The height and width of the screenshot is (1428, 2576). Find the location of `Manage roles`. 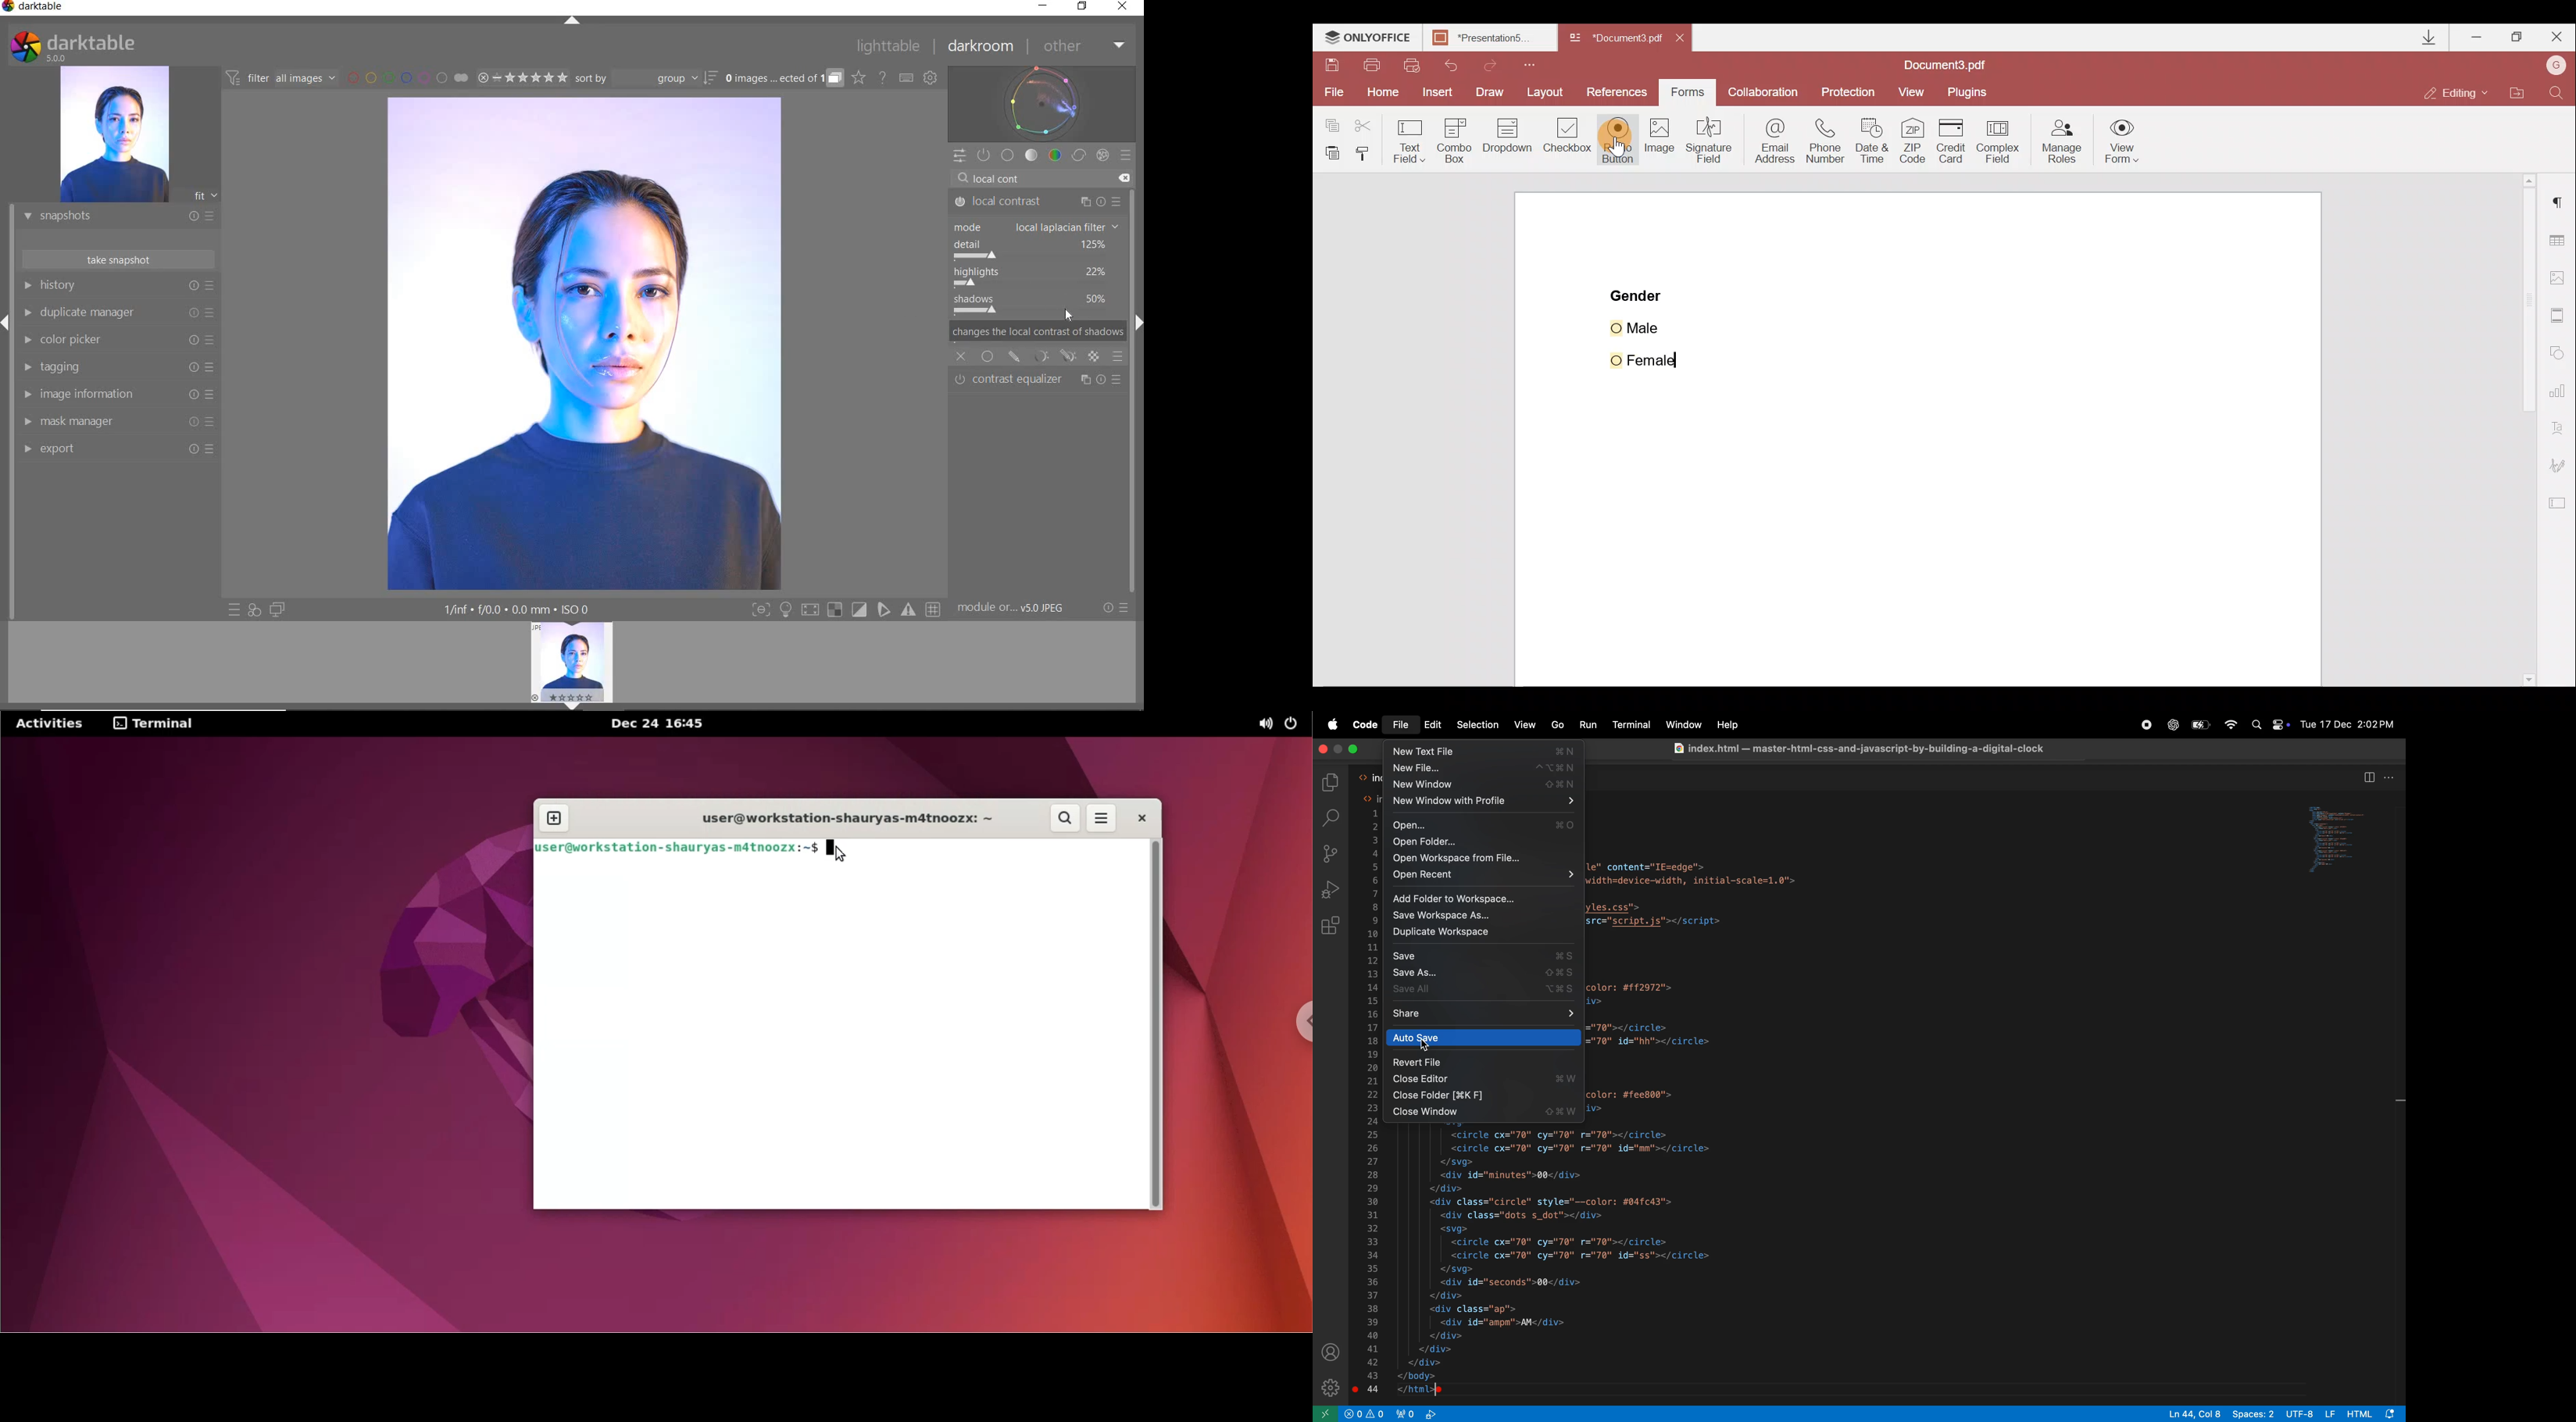

Manage roles is located at coordinates (2059, 141).